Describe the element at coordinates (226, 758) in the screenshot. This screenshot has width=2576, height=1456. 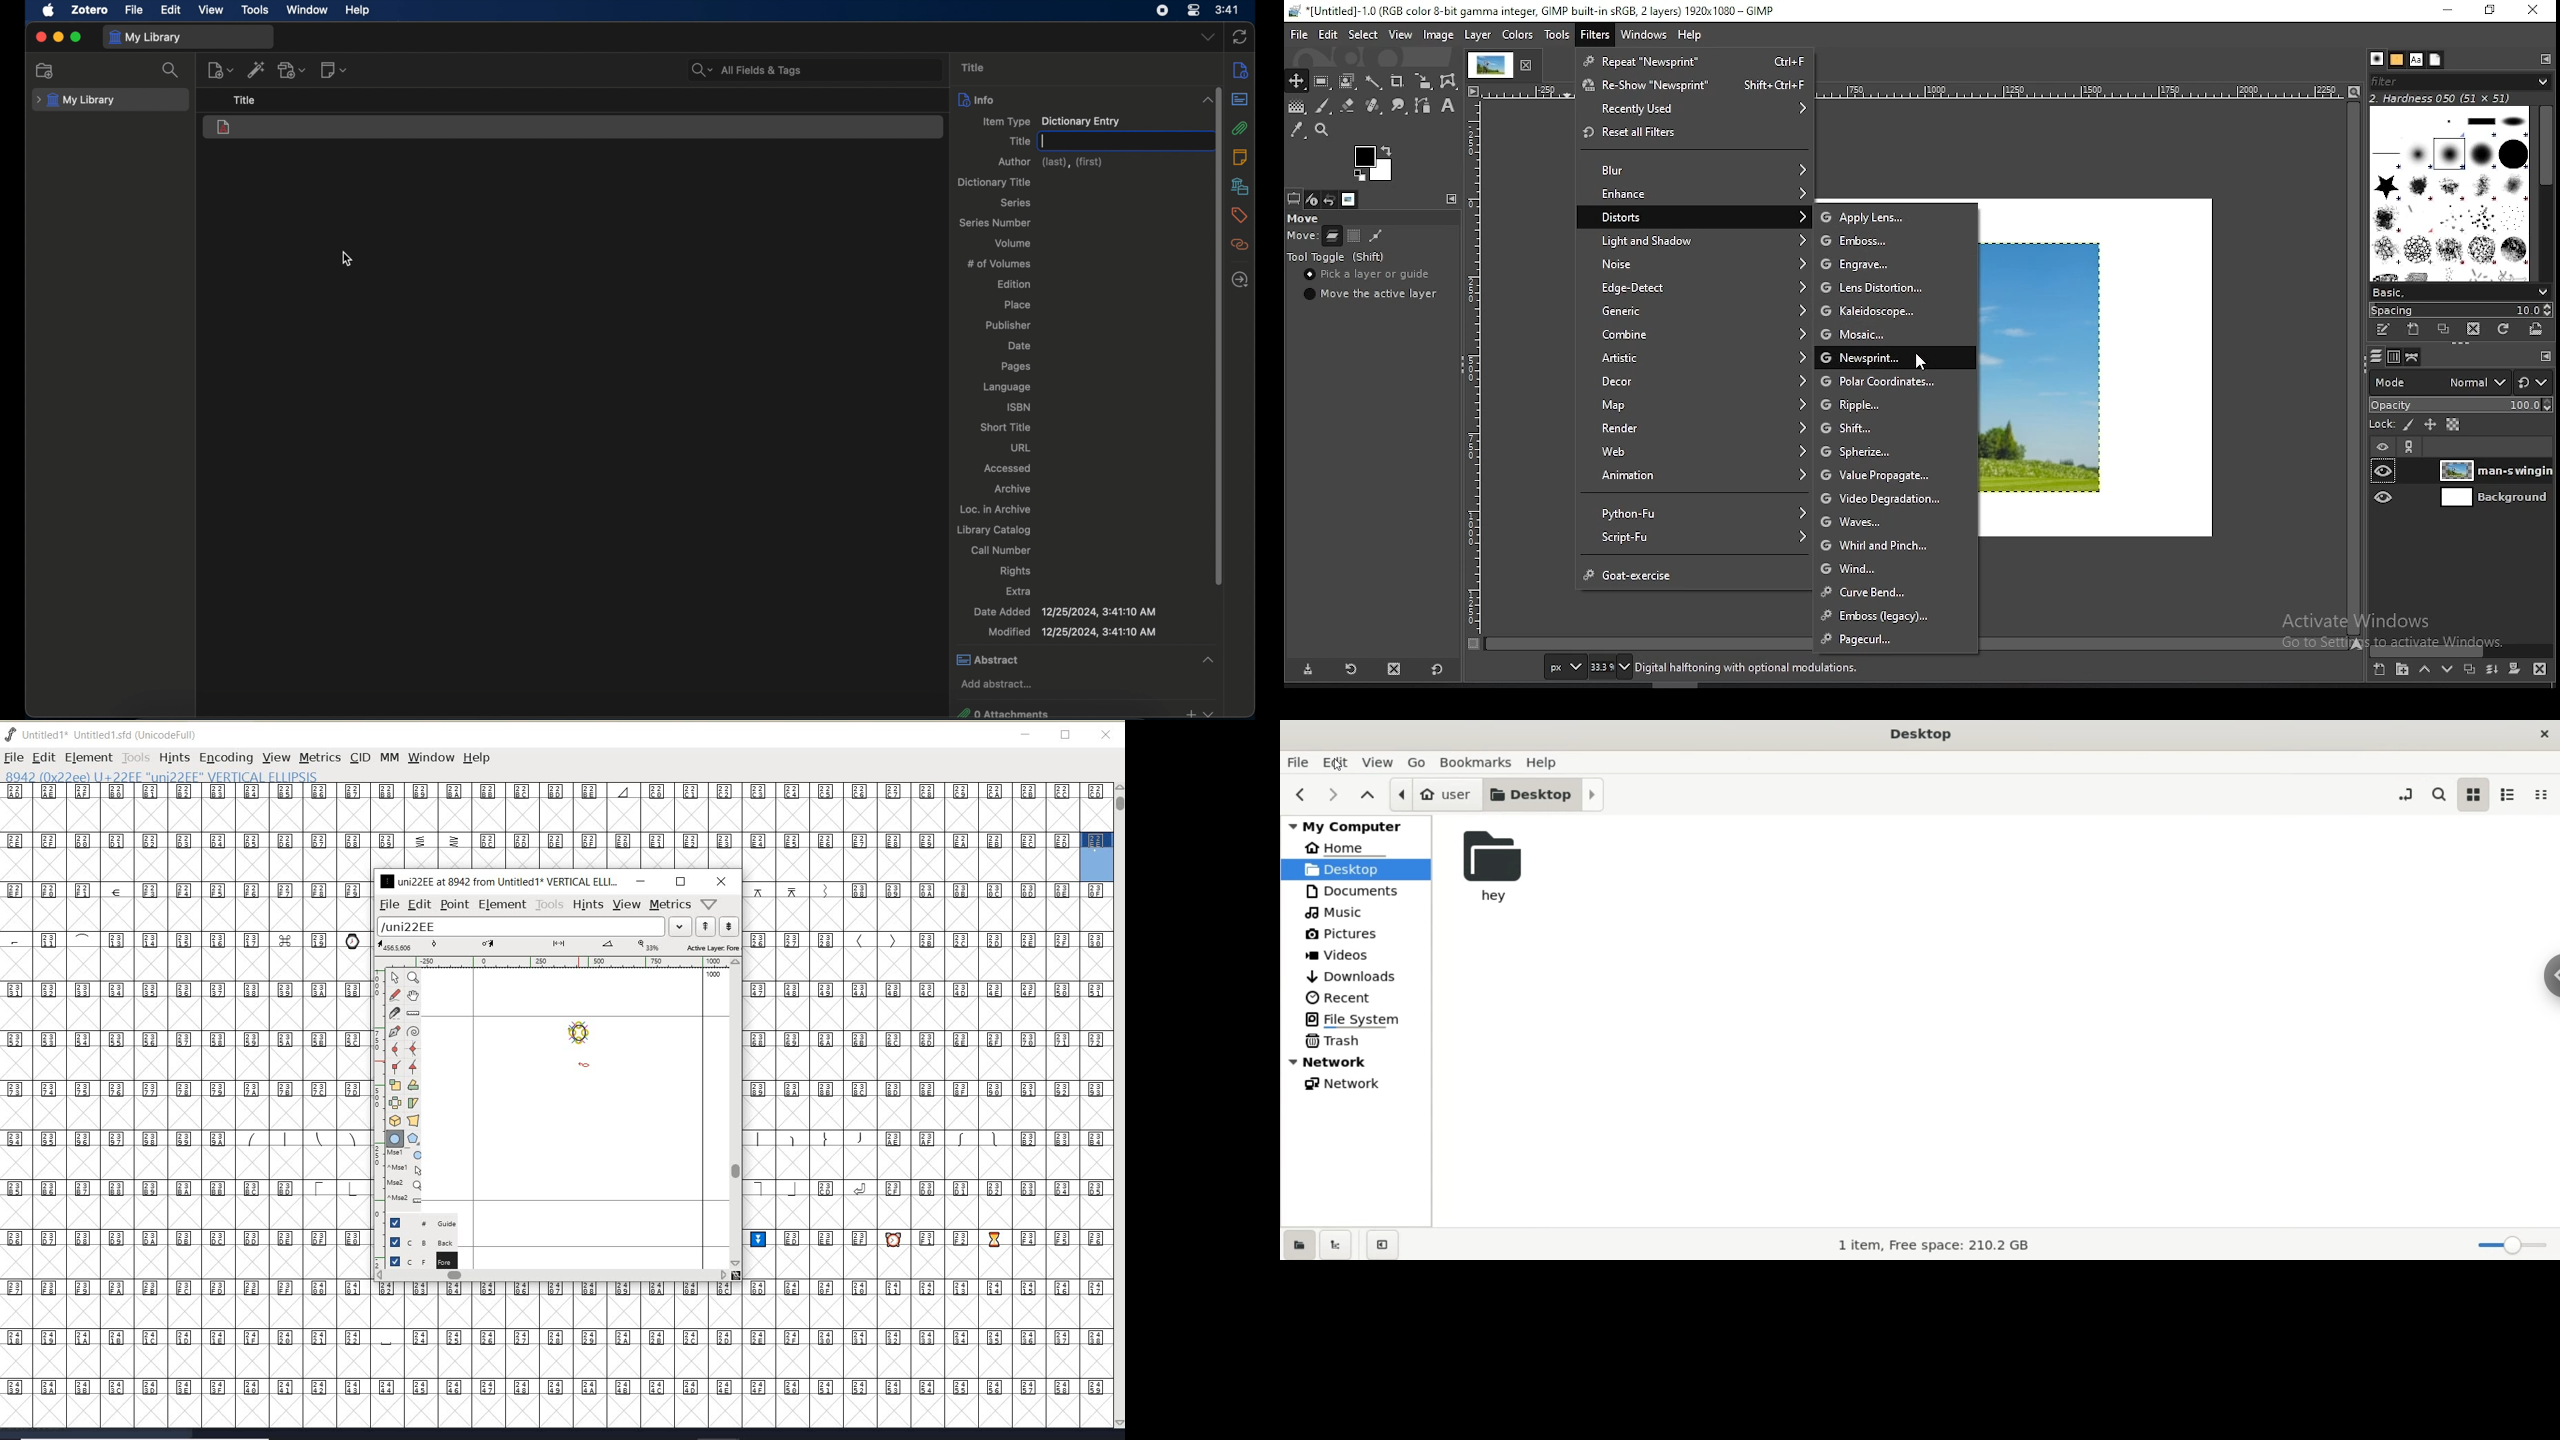
I see `ENCODING` at that location.